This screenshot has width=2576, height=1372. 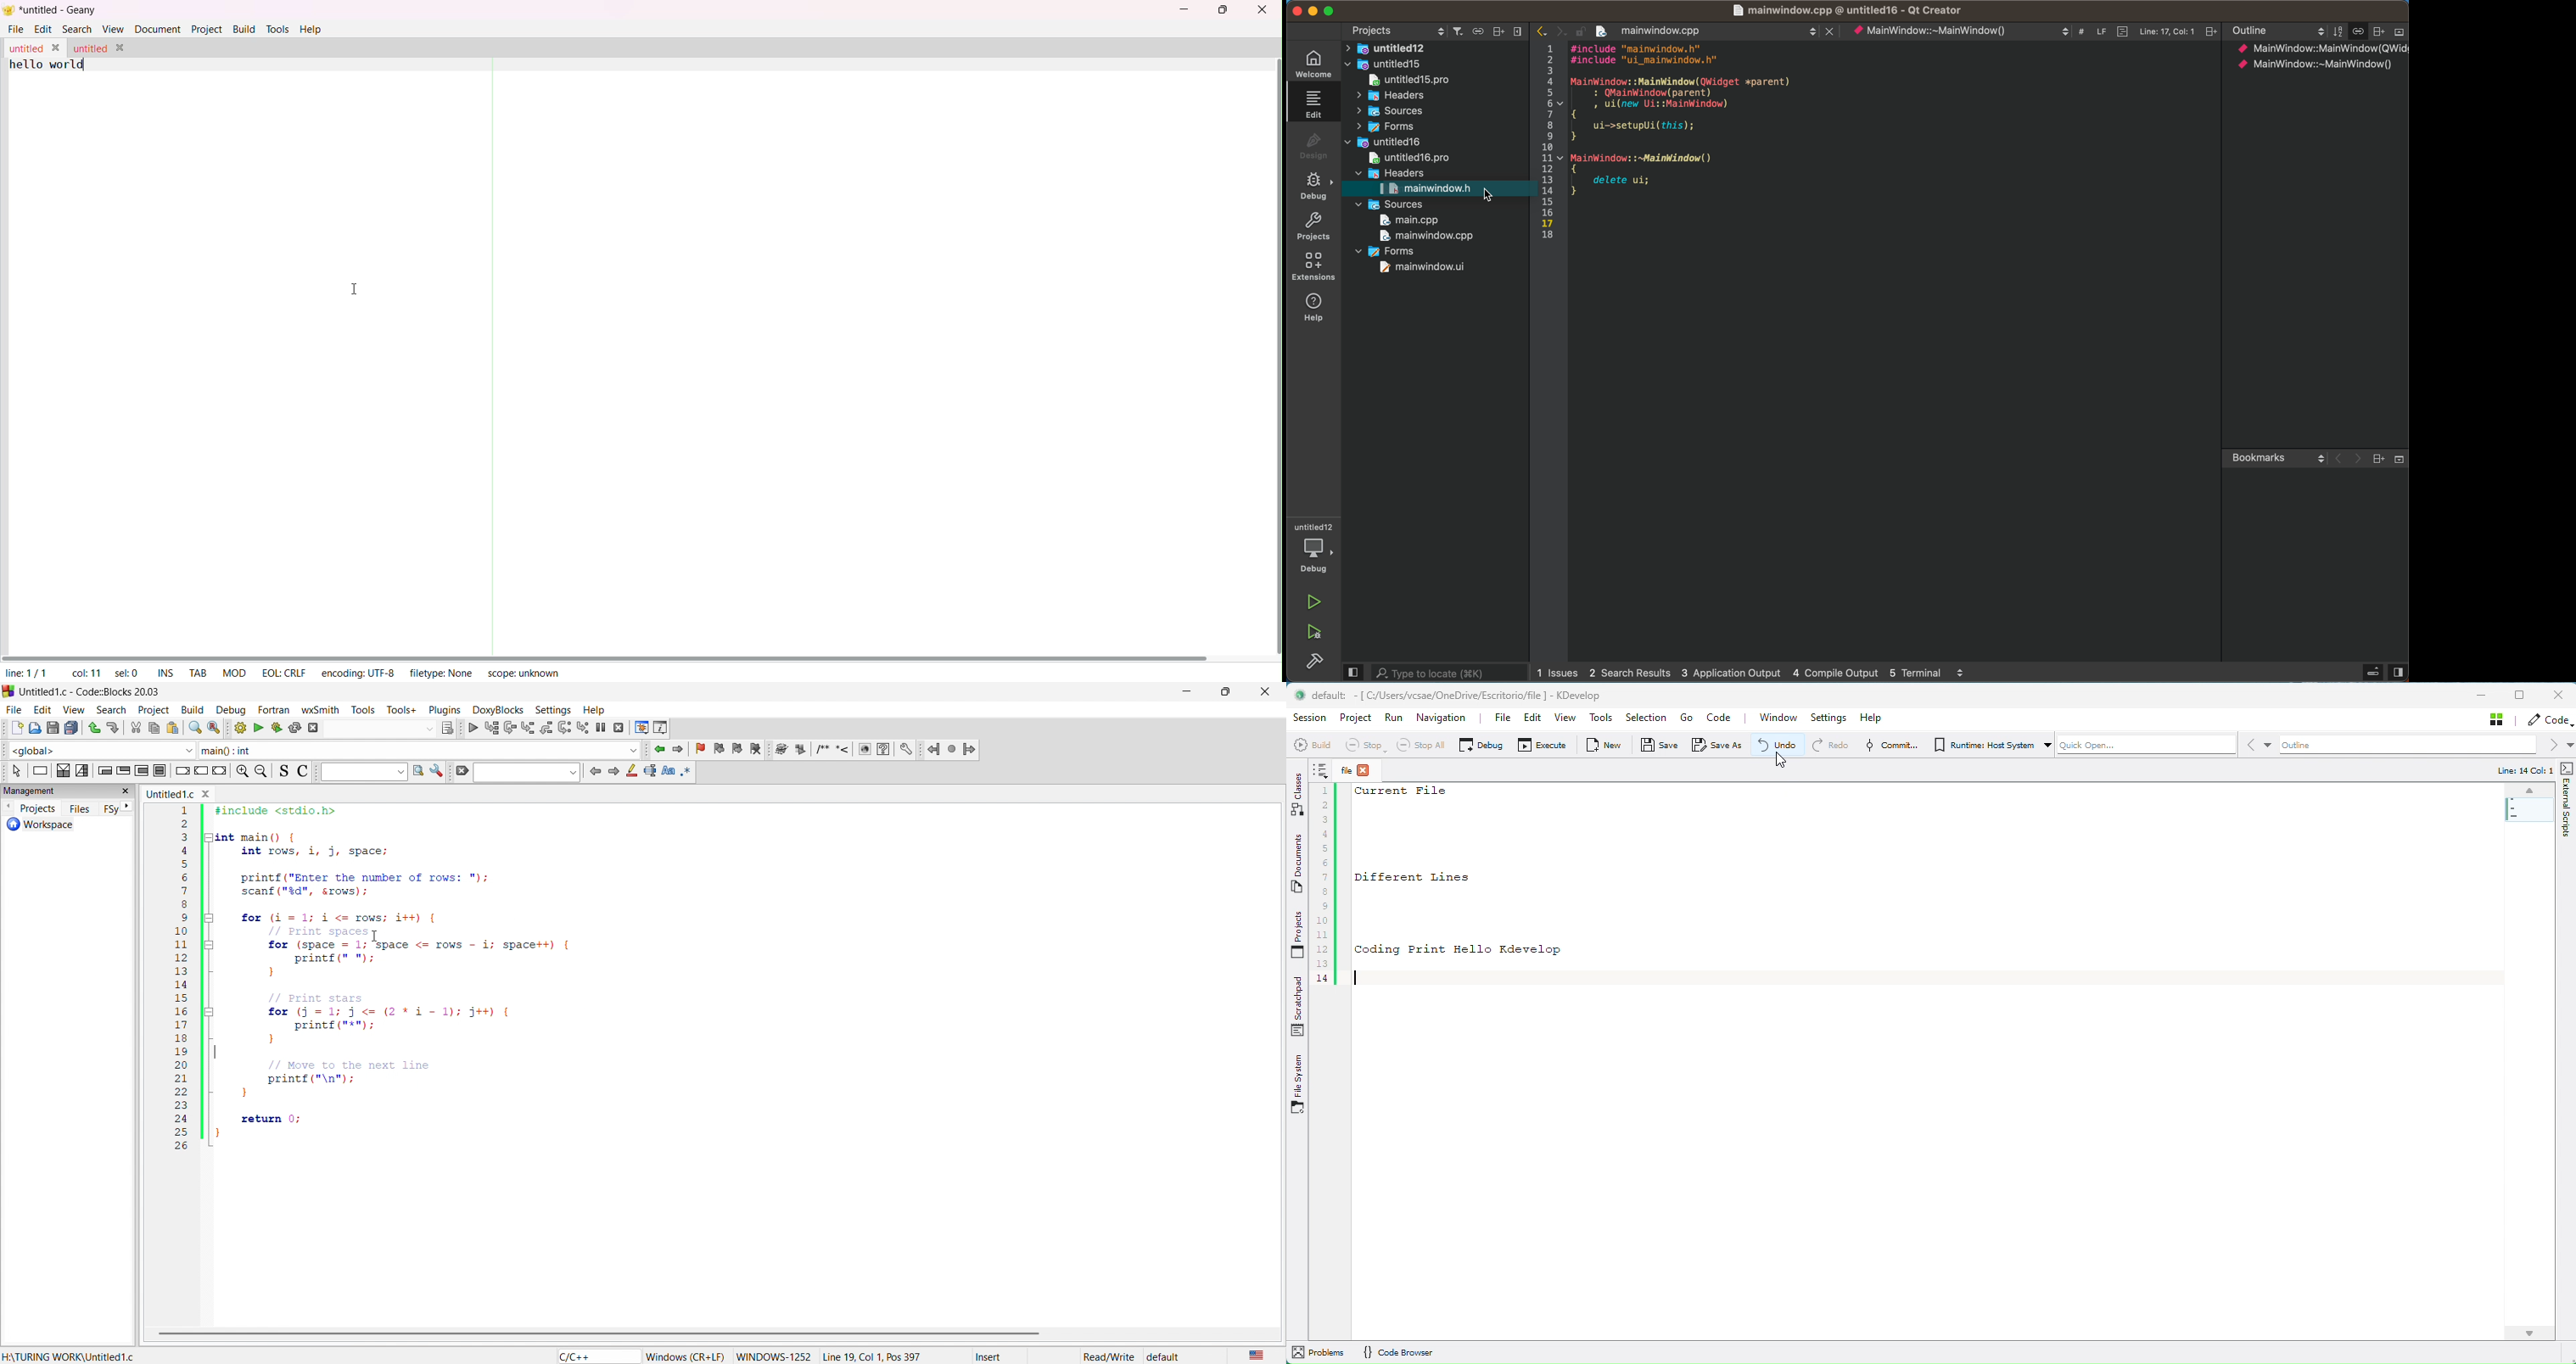 I want to click on block instruction, so click(x=161, y=770).